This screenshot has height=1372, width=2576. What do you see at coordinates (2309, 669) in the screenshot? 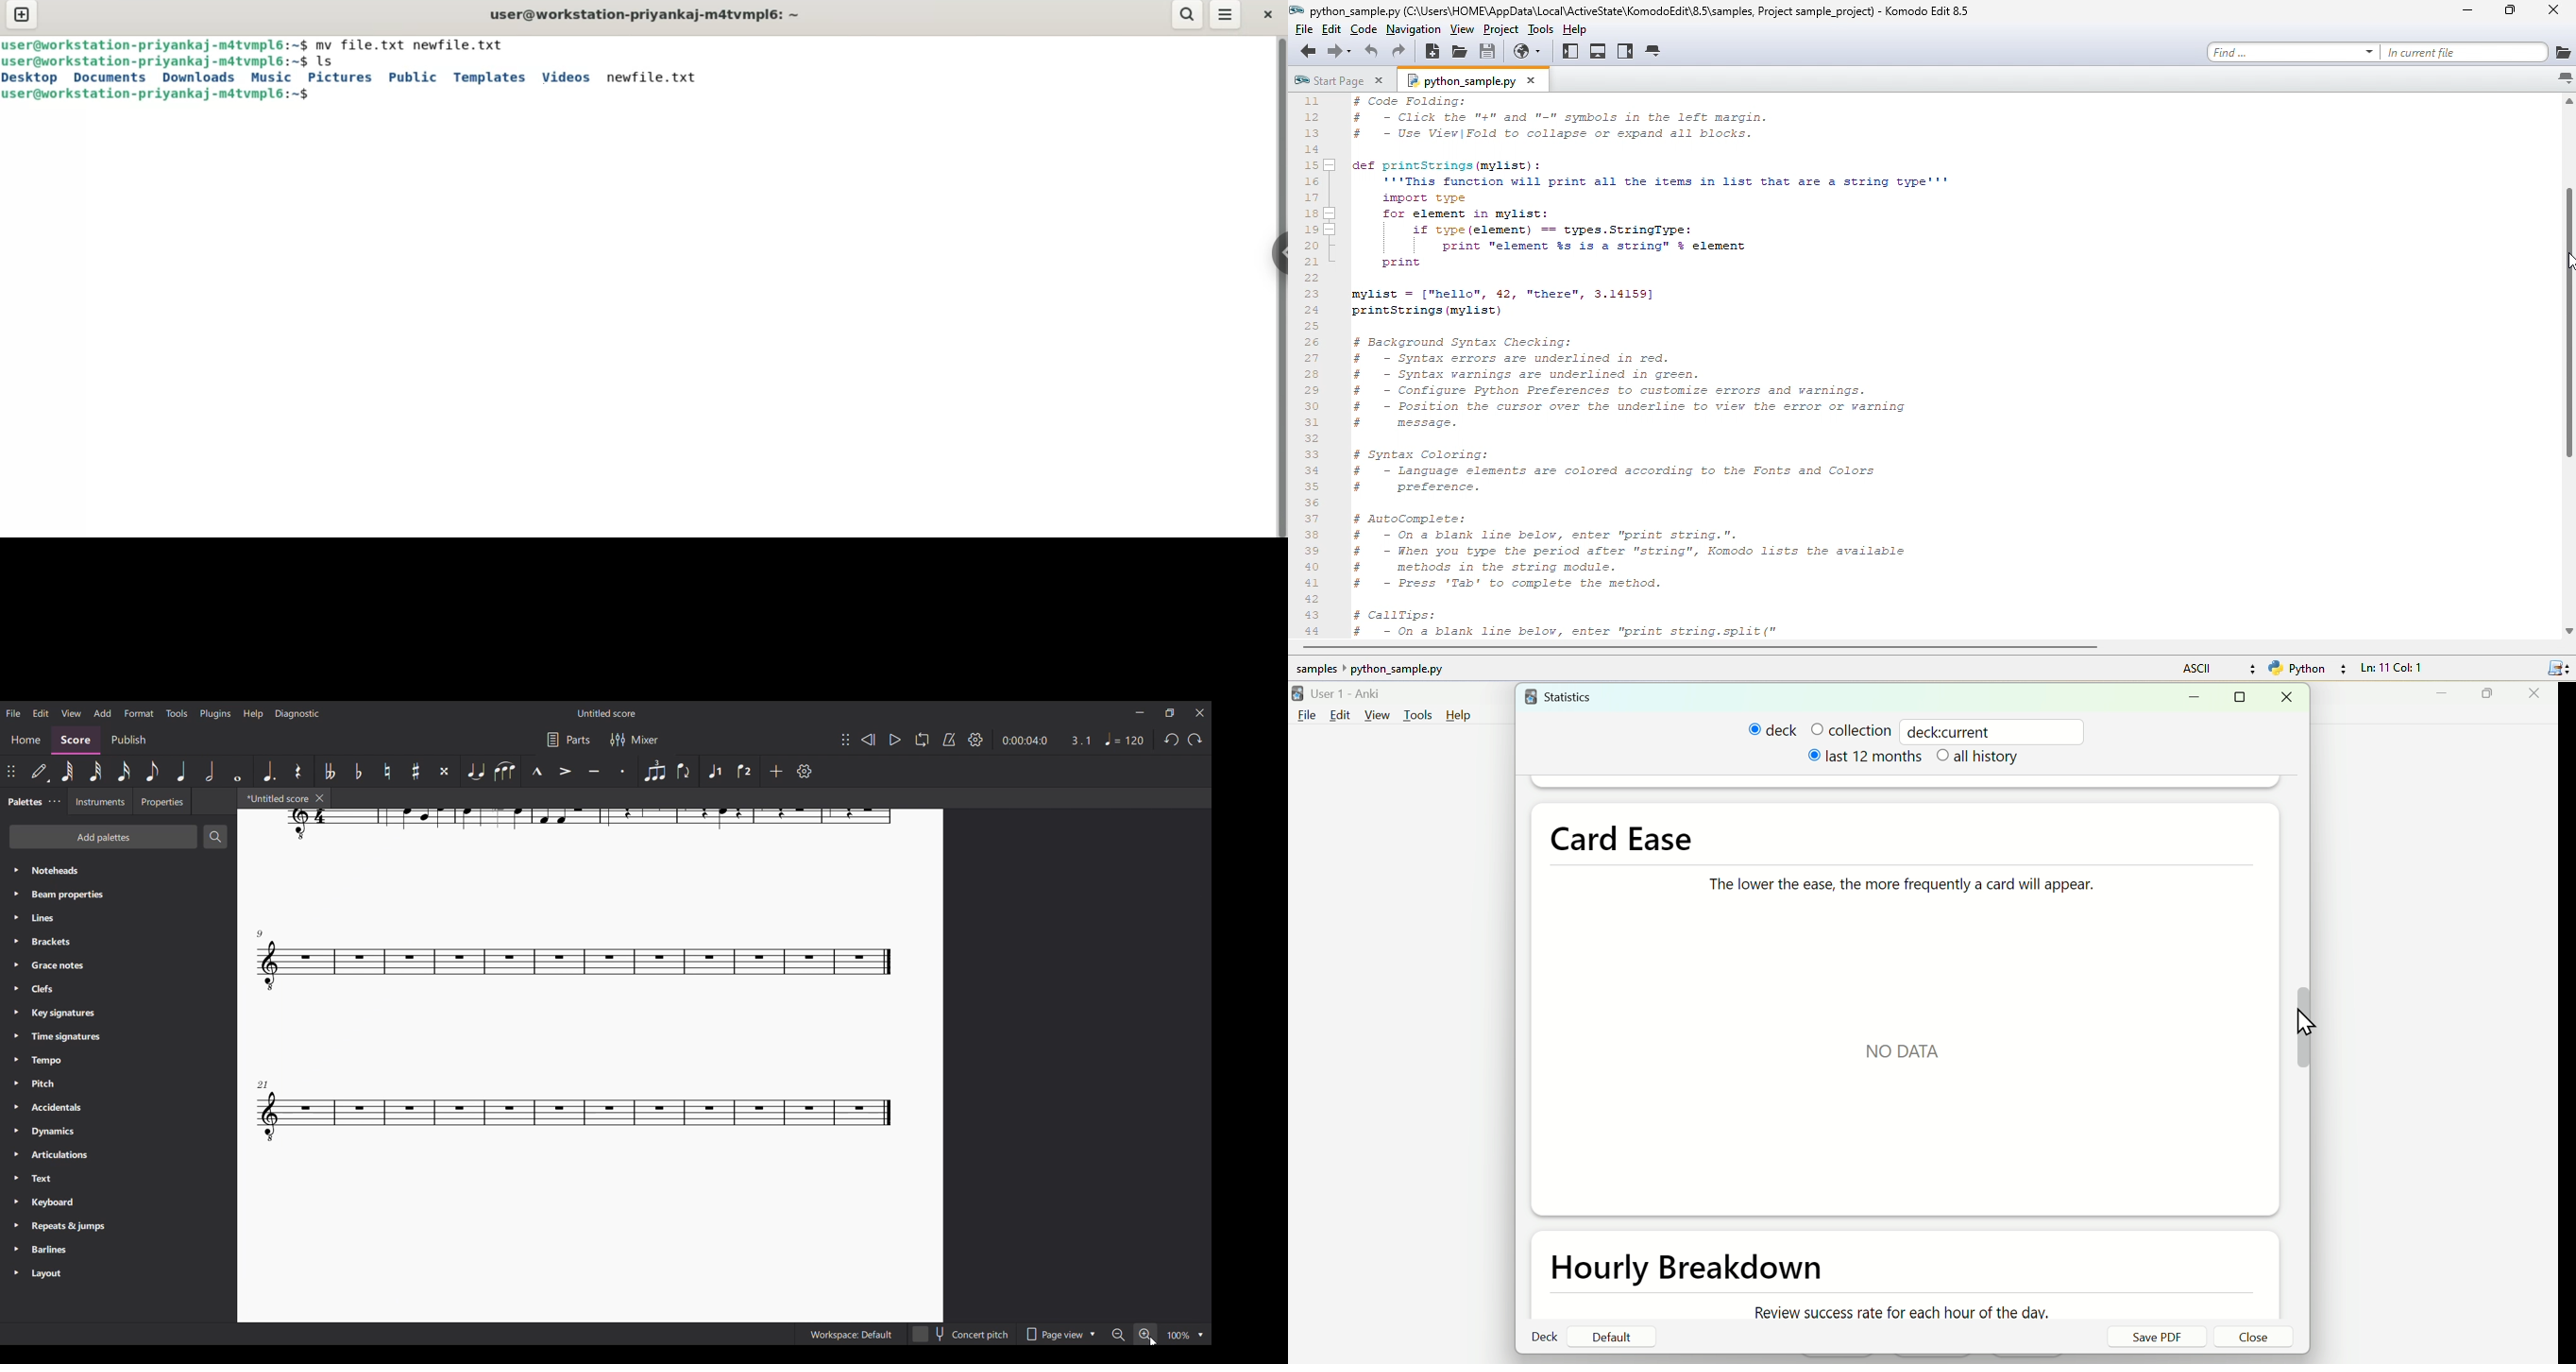
I see `python` at bounding box center [2309, 669].